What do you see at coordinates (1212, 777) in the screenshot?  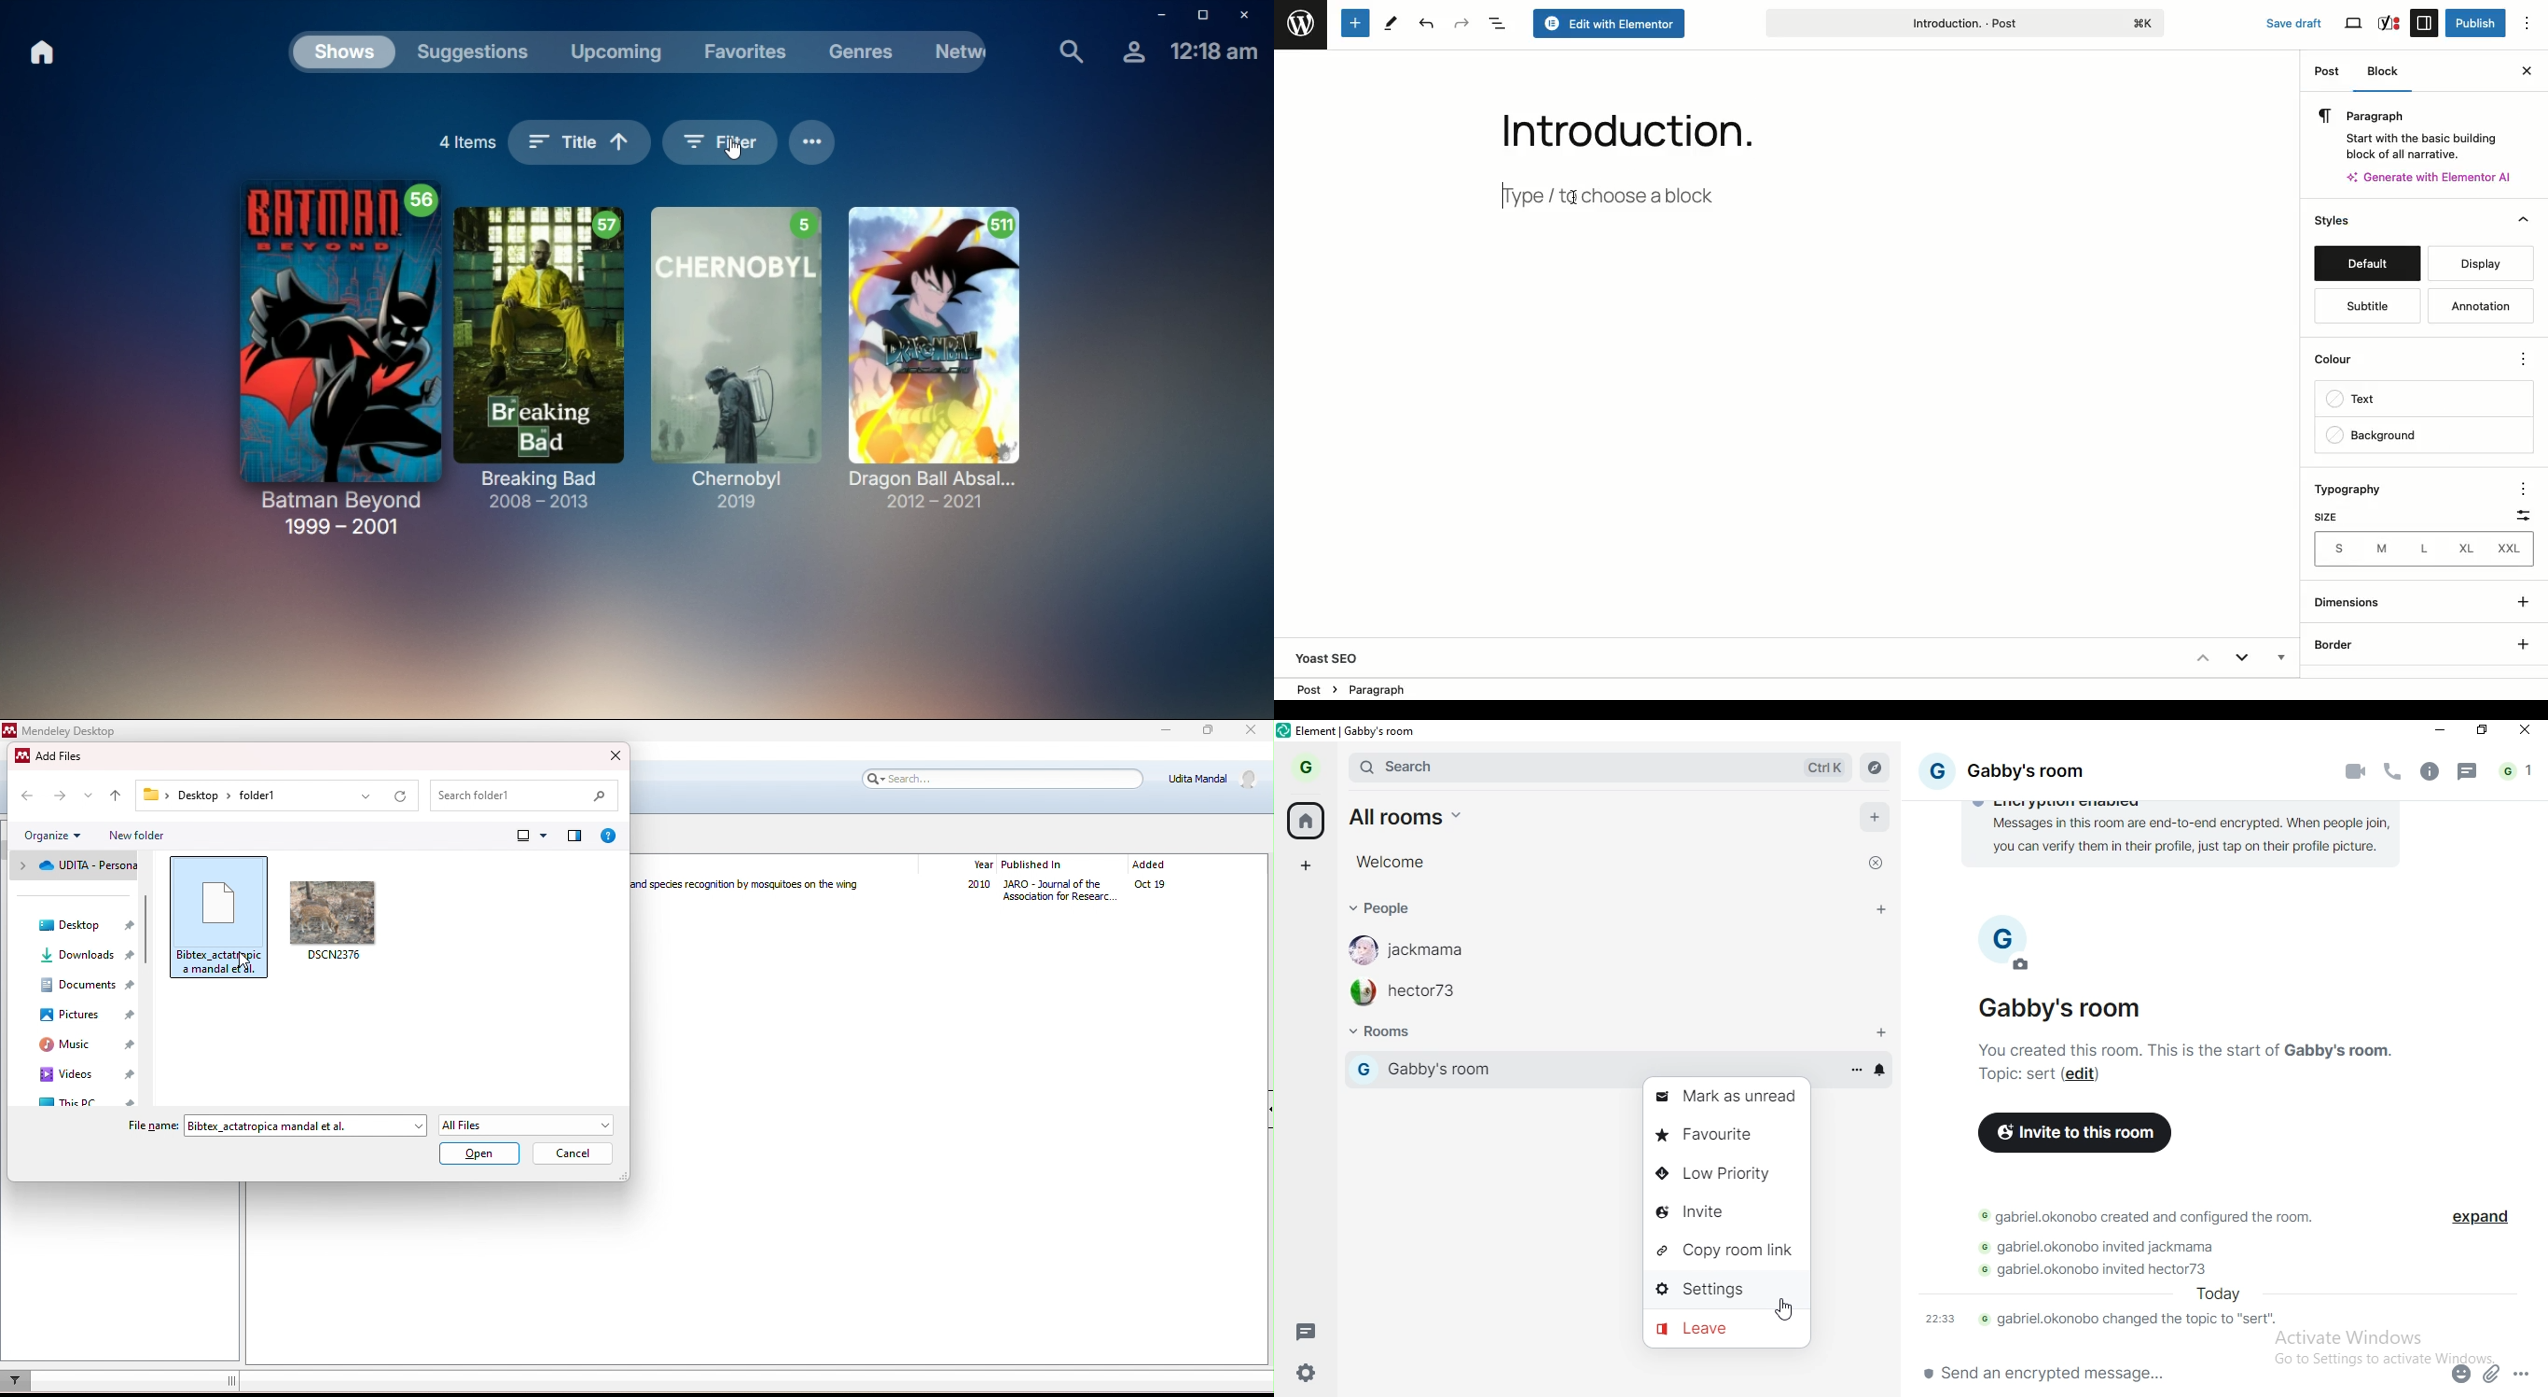 I see `Udita Mandal` at bounding box center [1212, 777].